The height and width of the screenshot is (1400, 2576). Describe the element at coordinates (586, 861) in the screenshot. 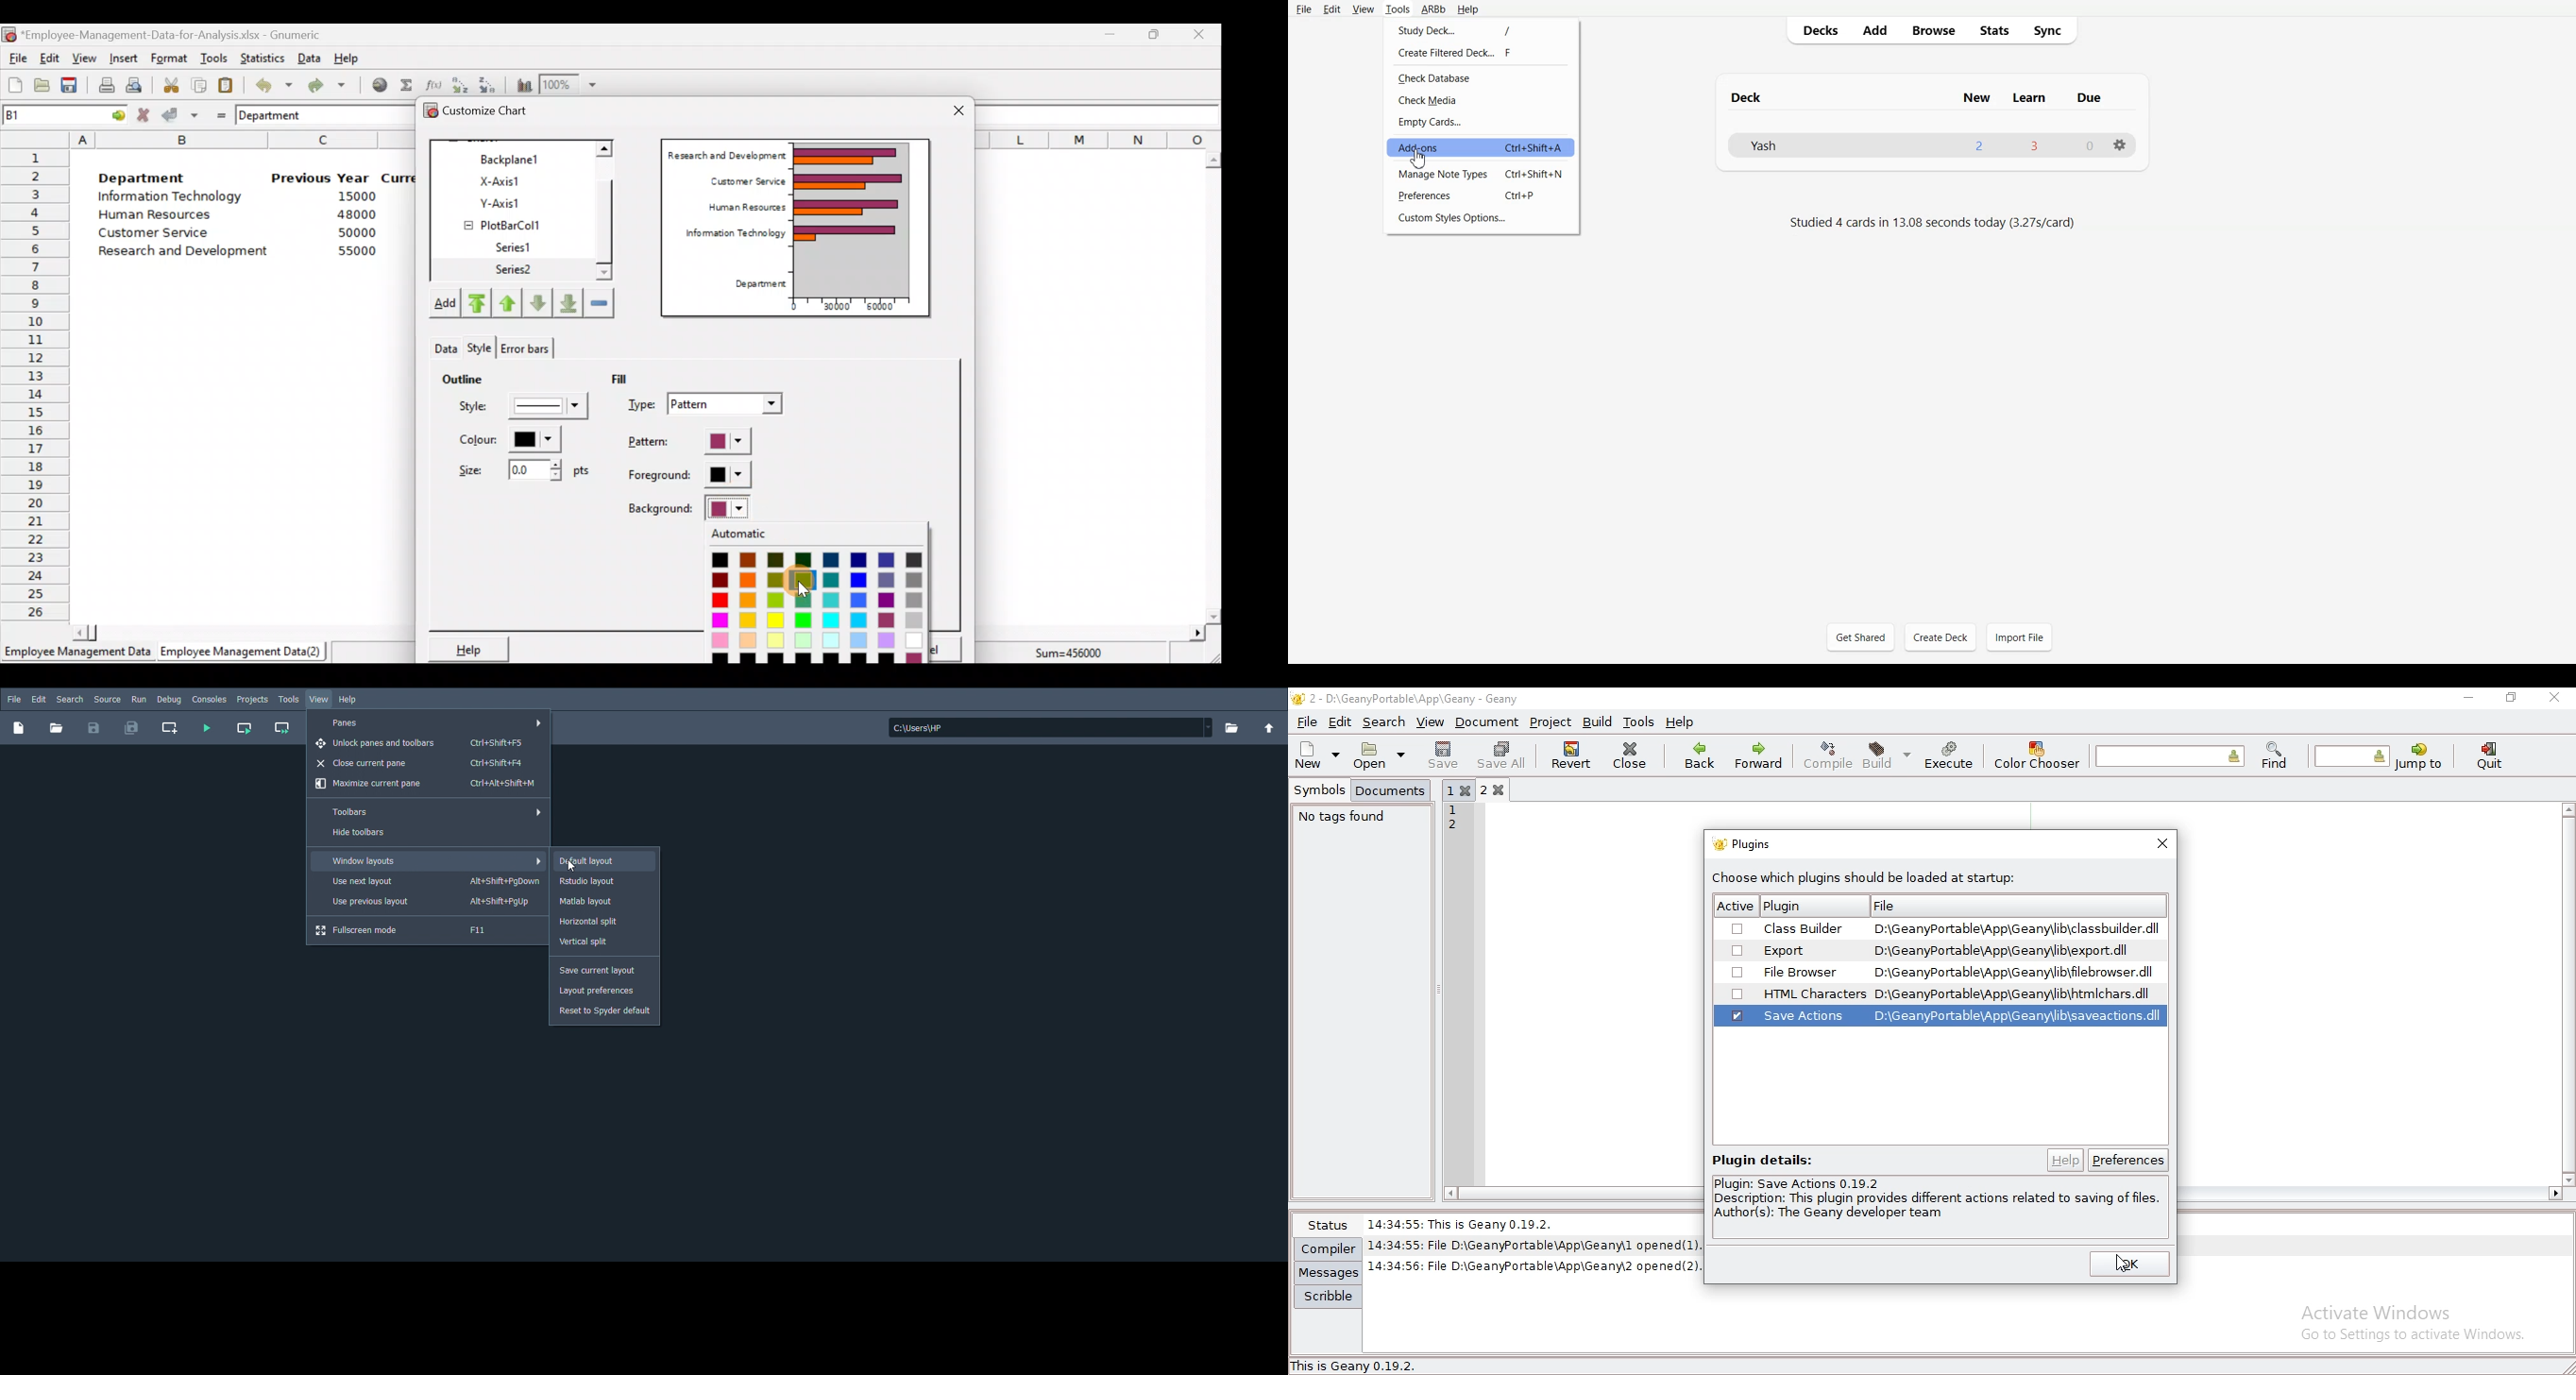

I see `Default layout` at that location.